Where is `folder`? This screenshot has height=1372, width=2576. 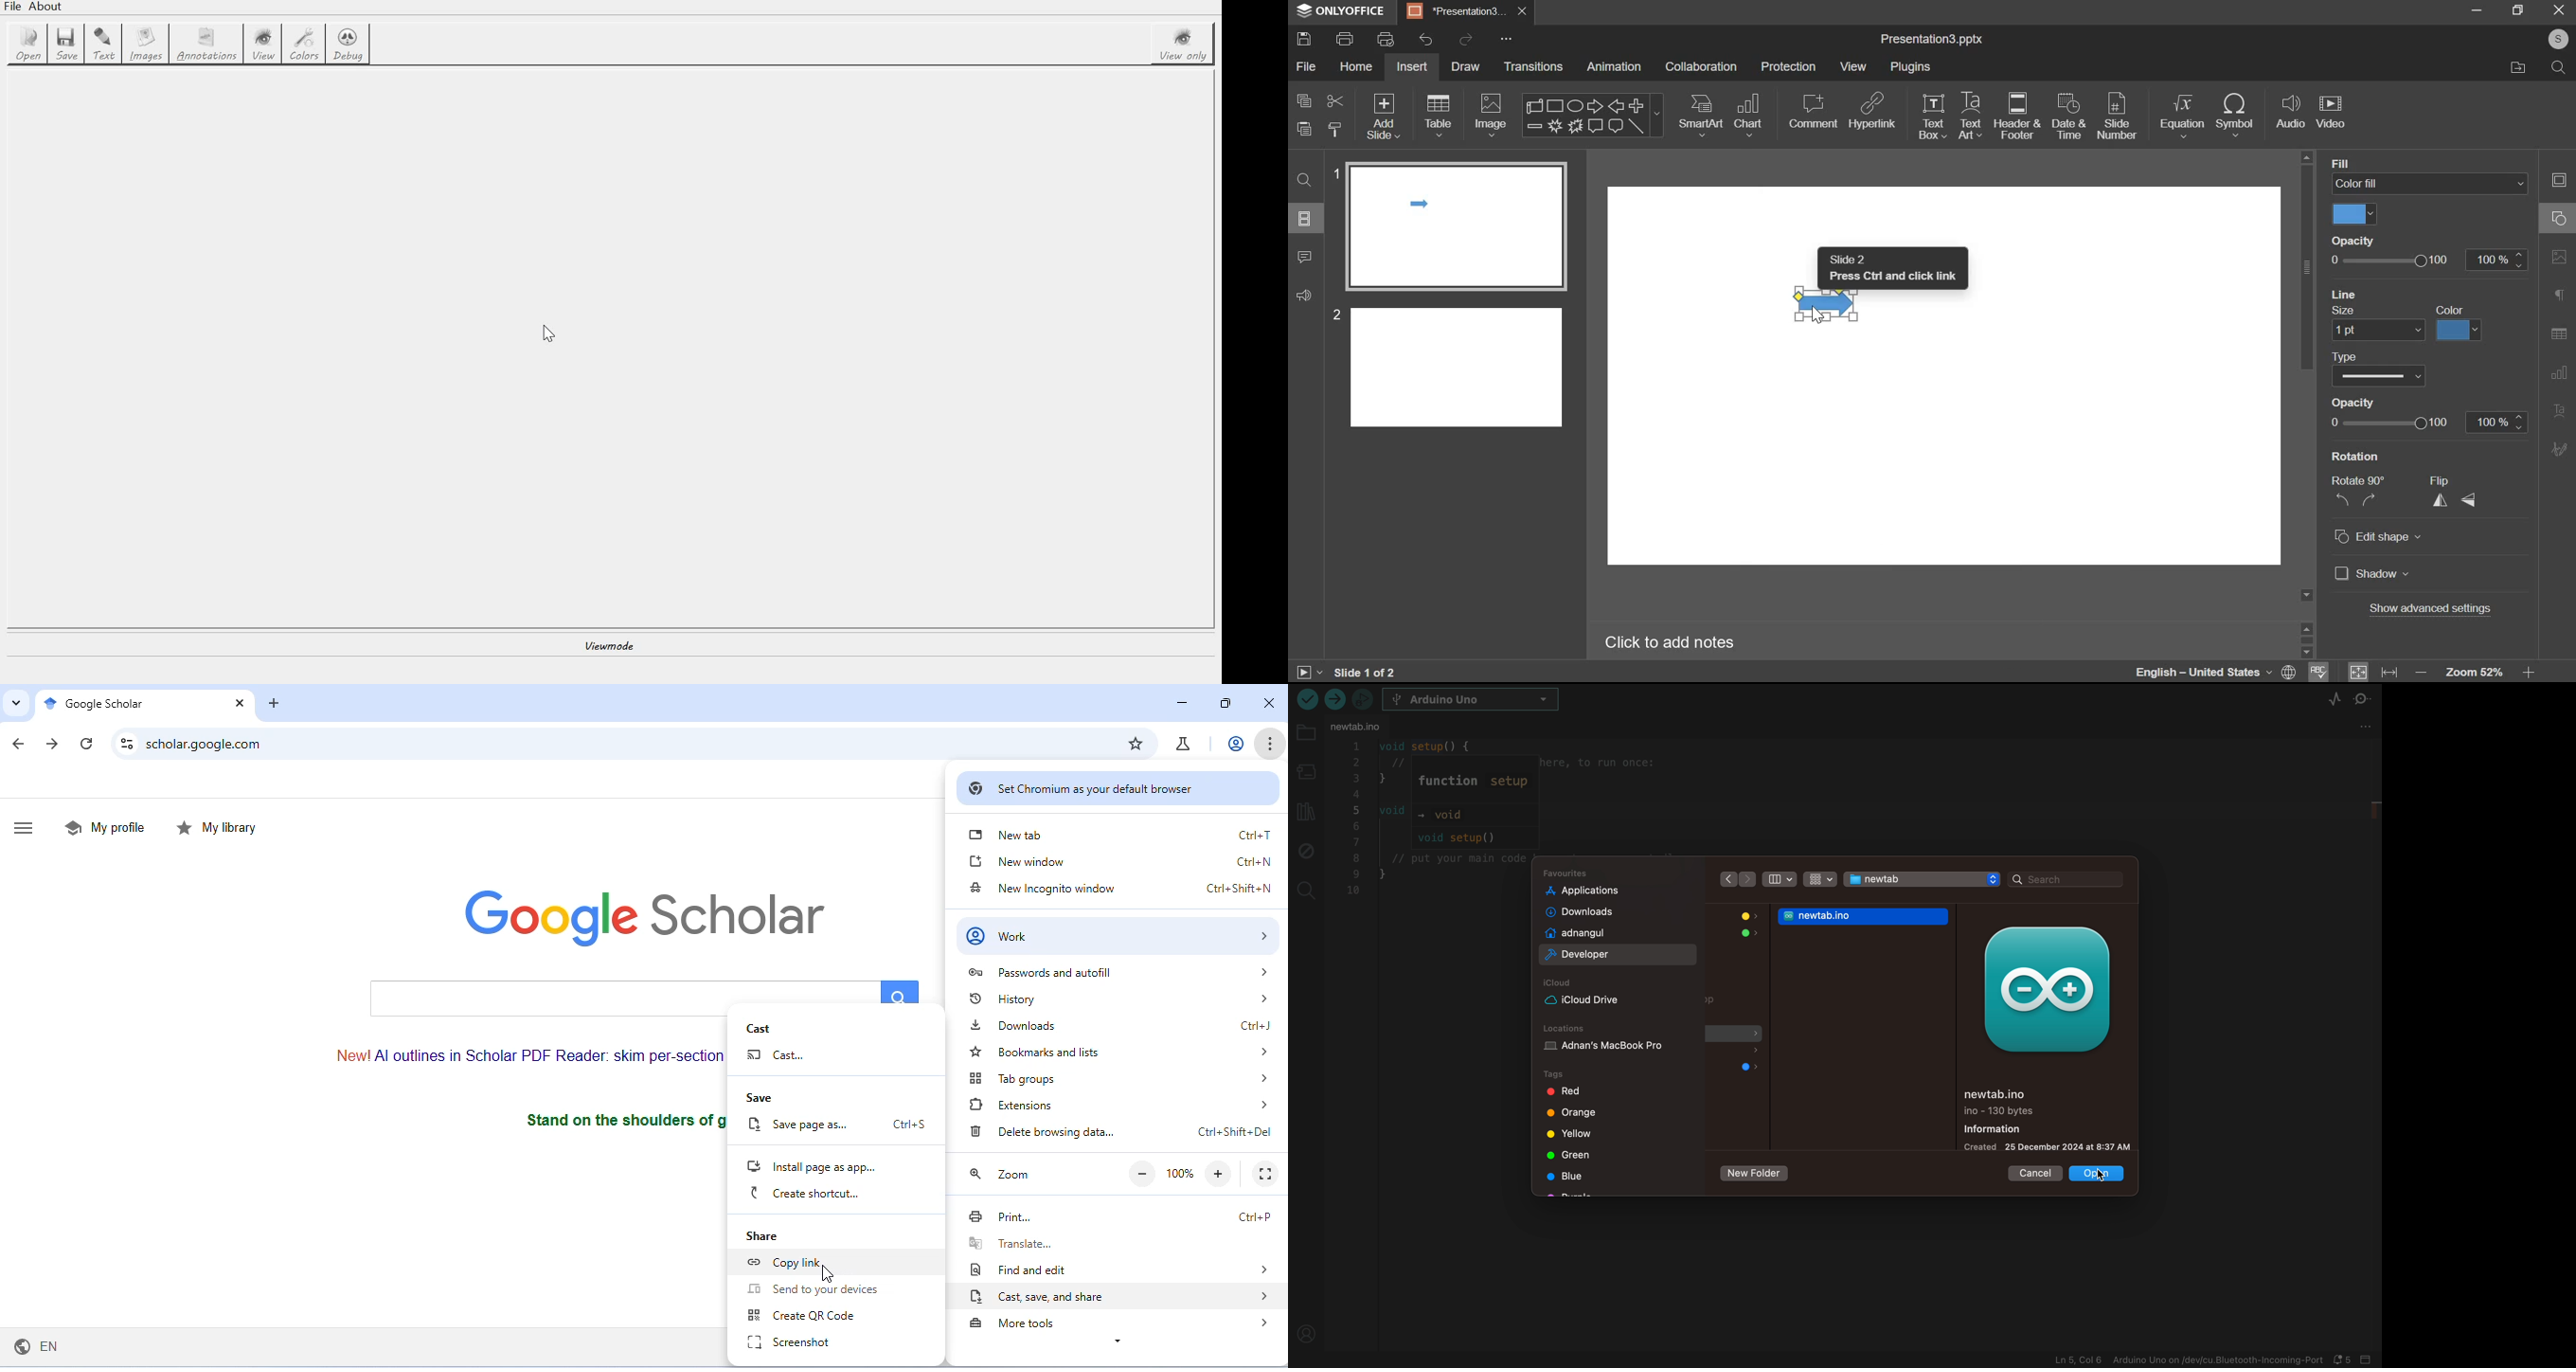 folder is located at coordinates (1305, 738).